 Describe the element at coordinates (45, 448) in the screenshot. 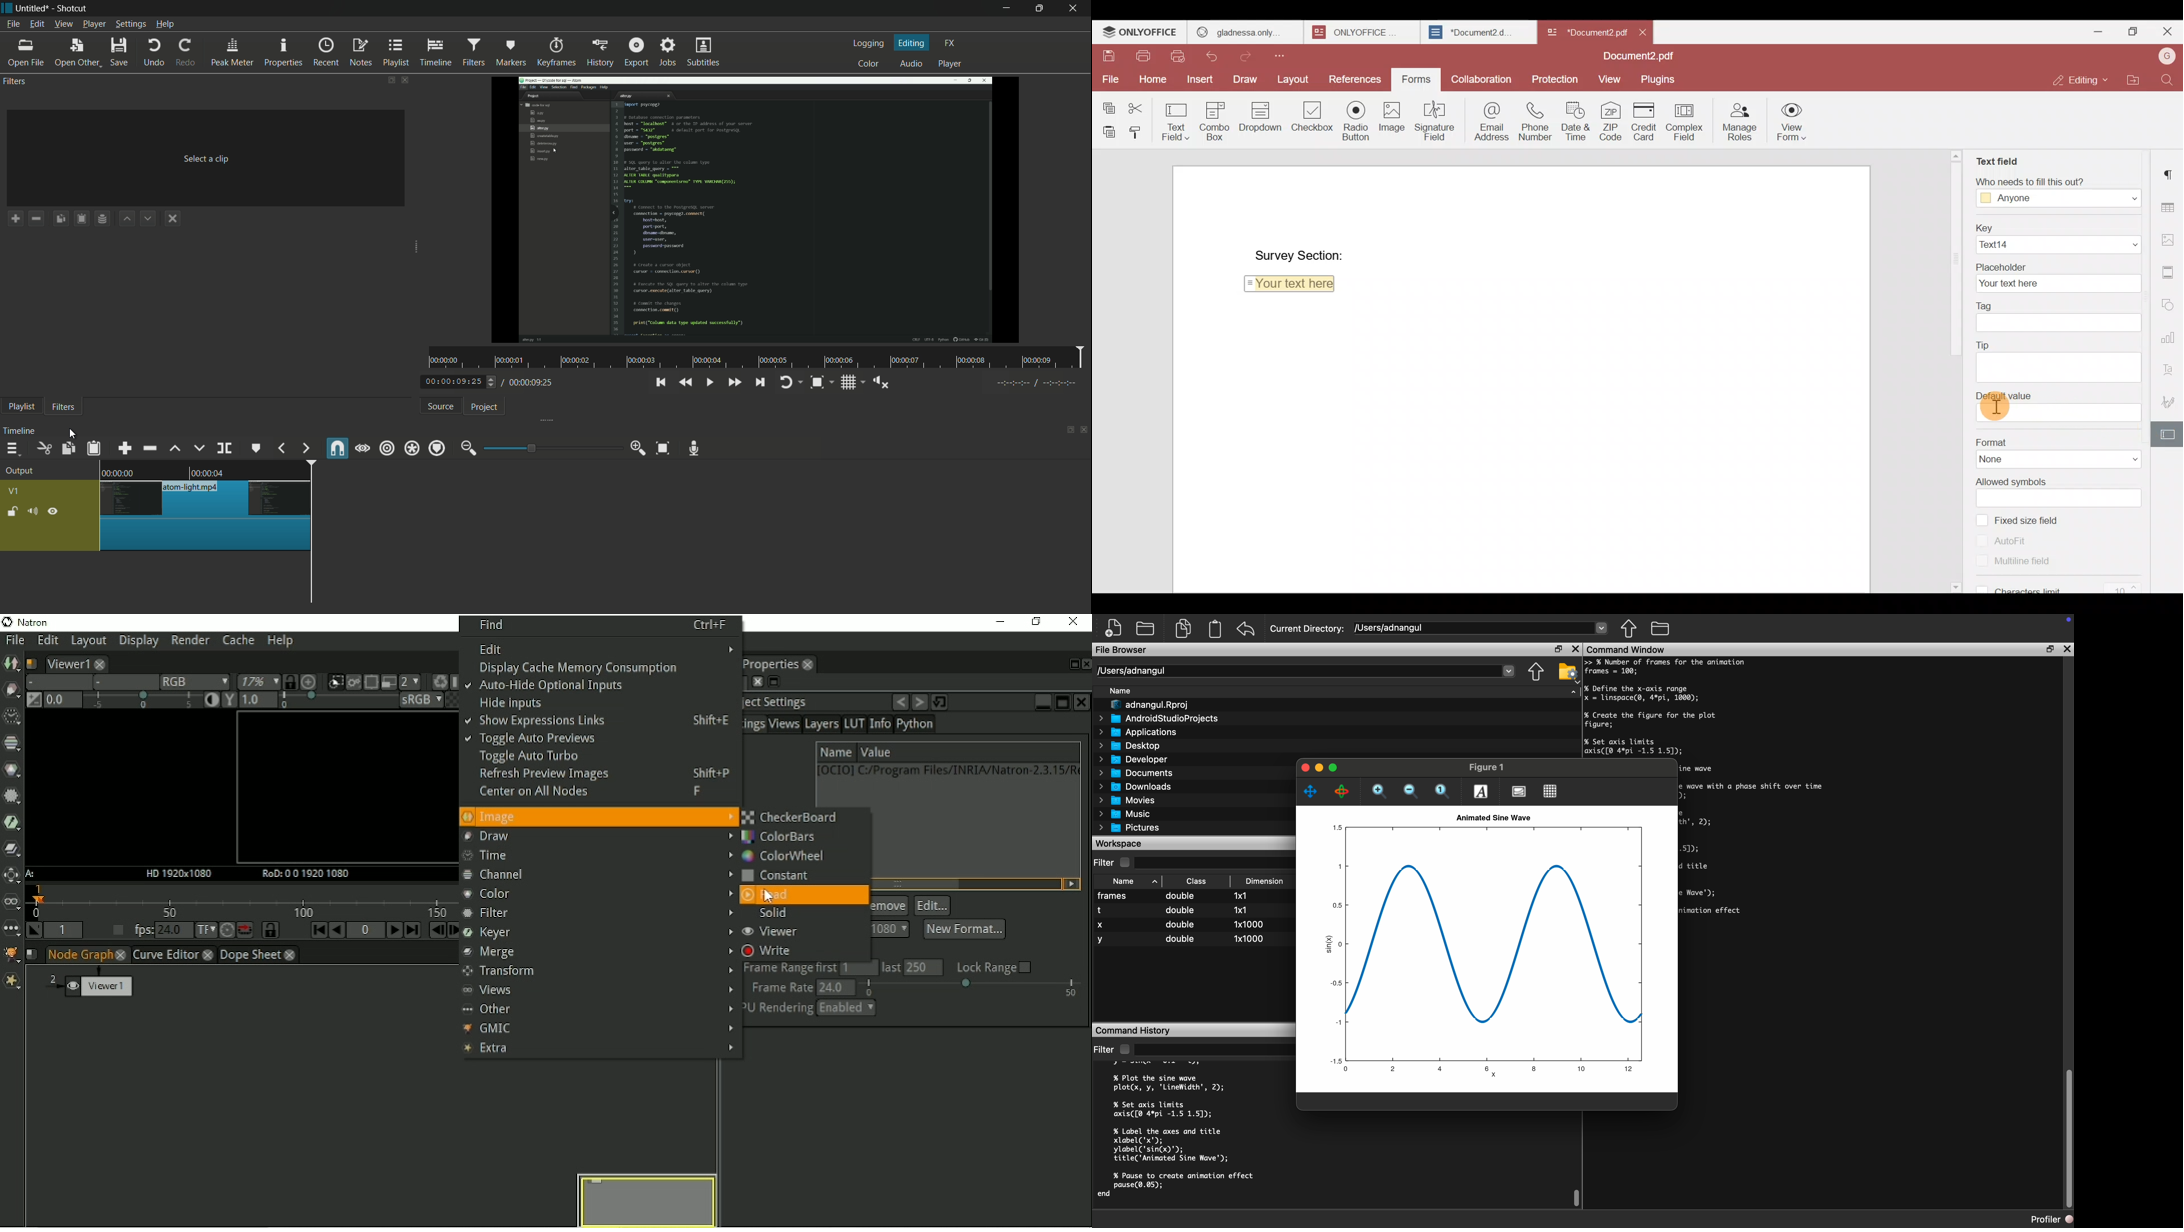

I see `cut` at that location.